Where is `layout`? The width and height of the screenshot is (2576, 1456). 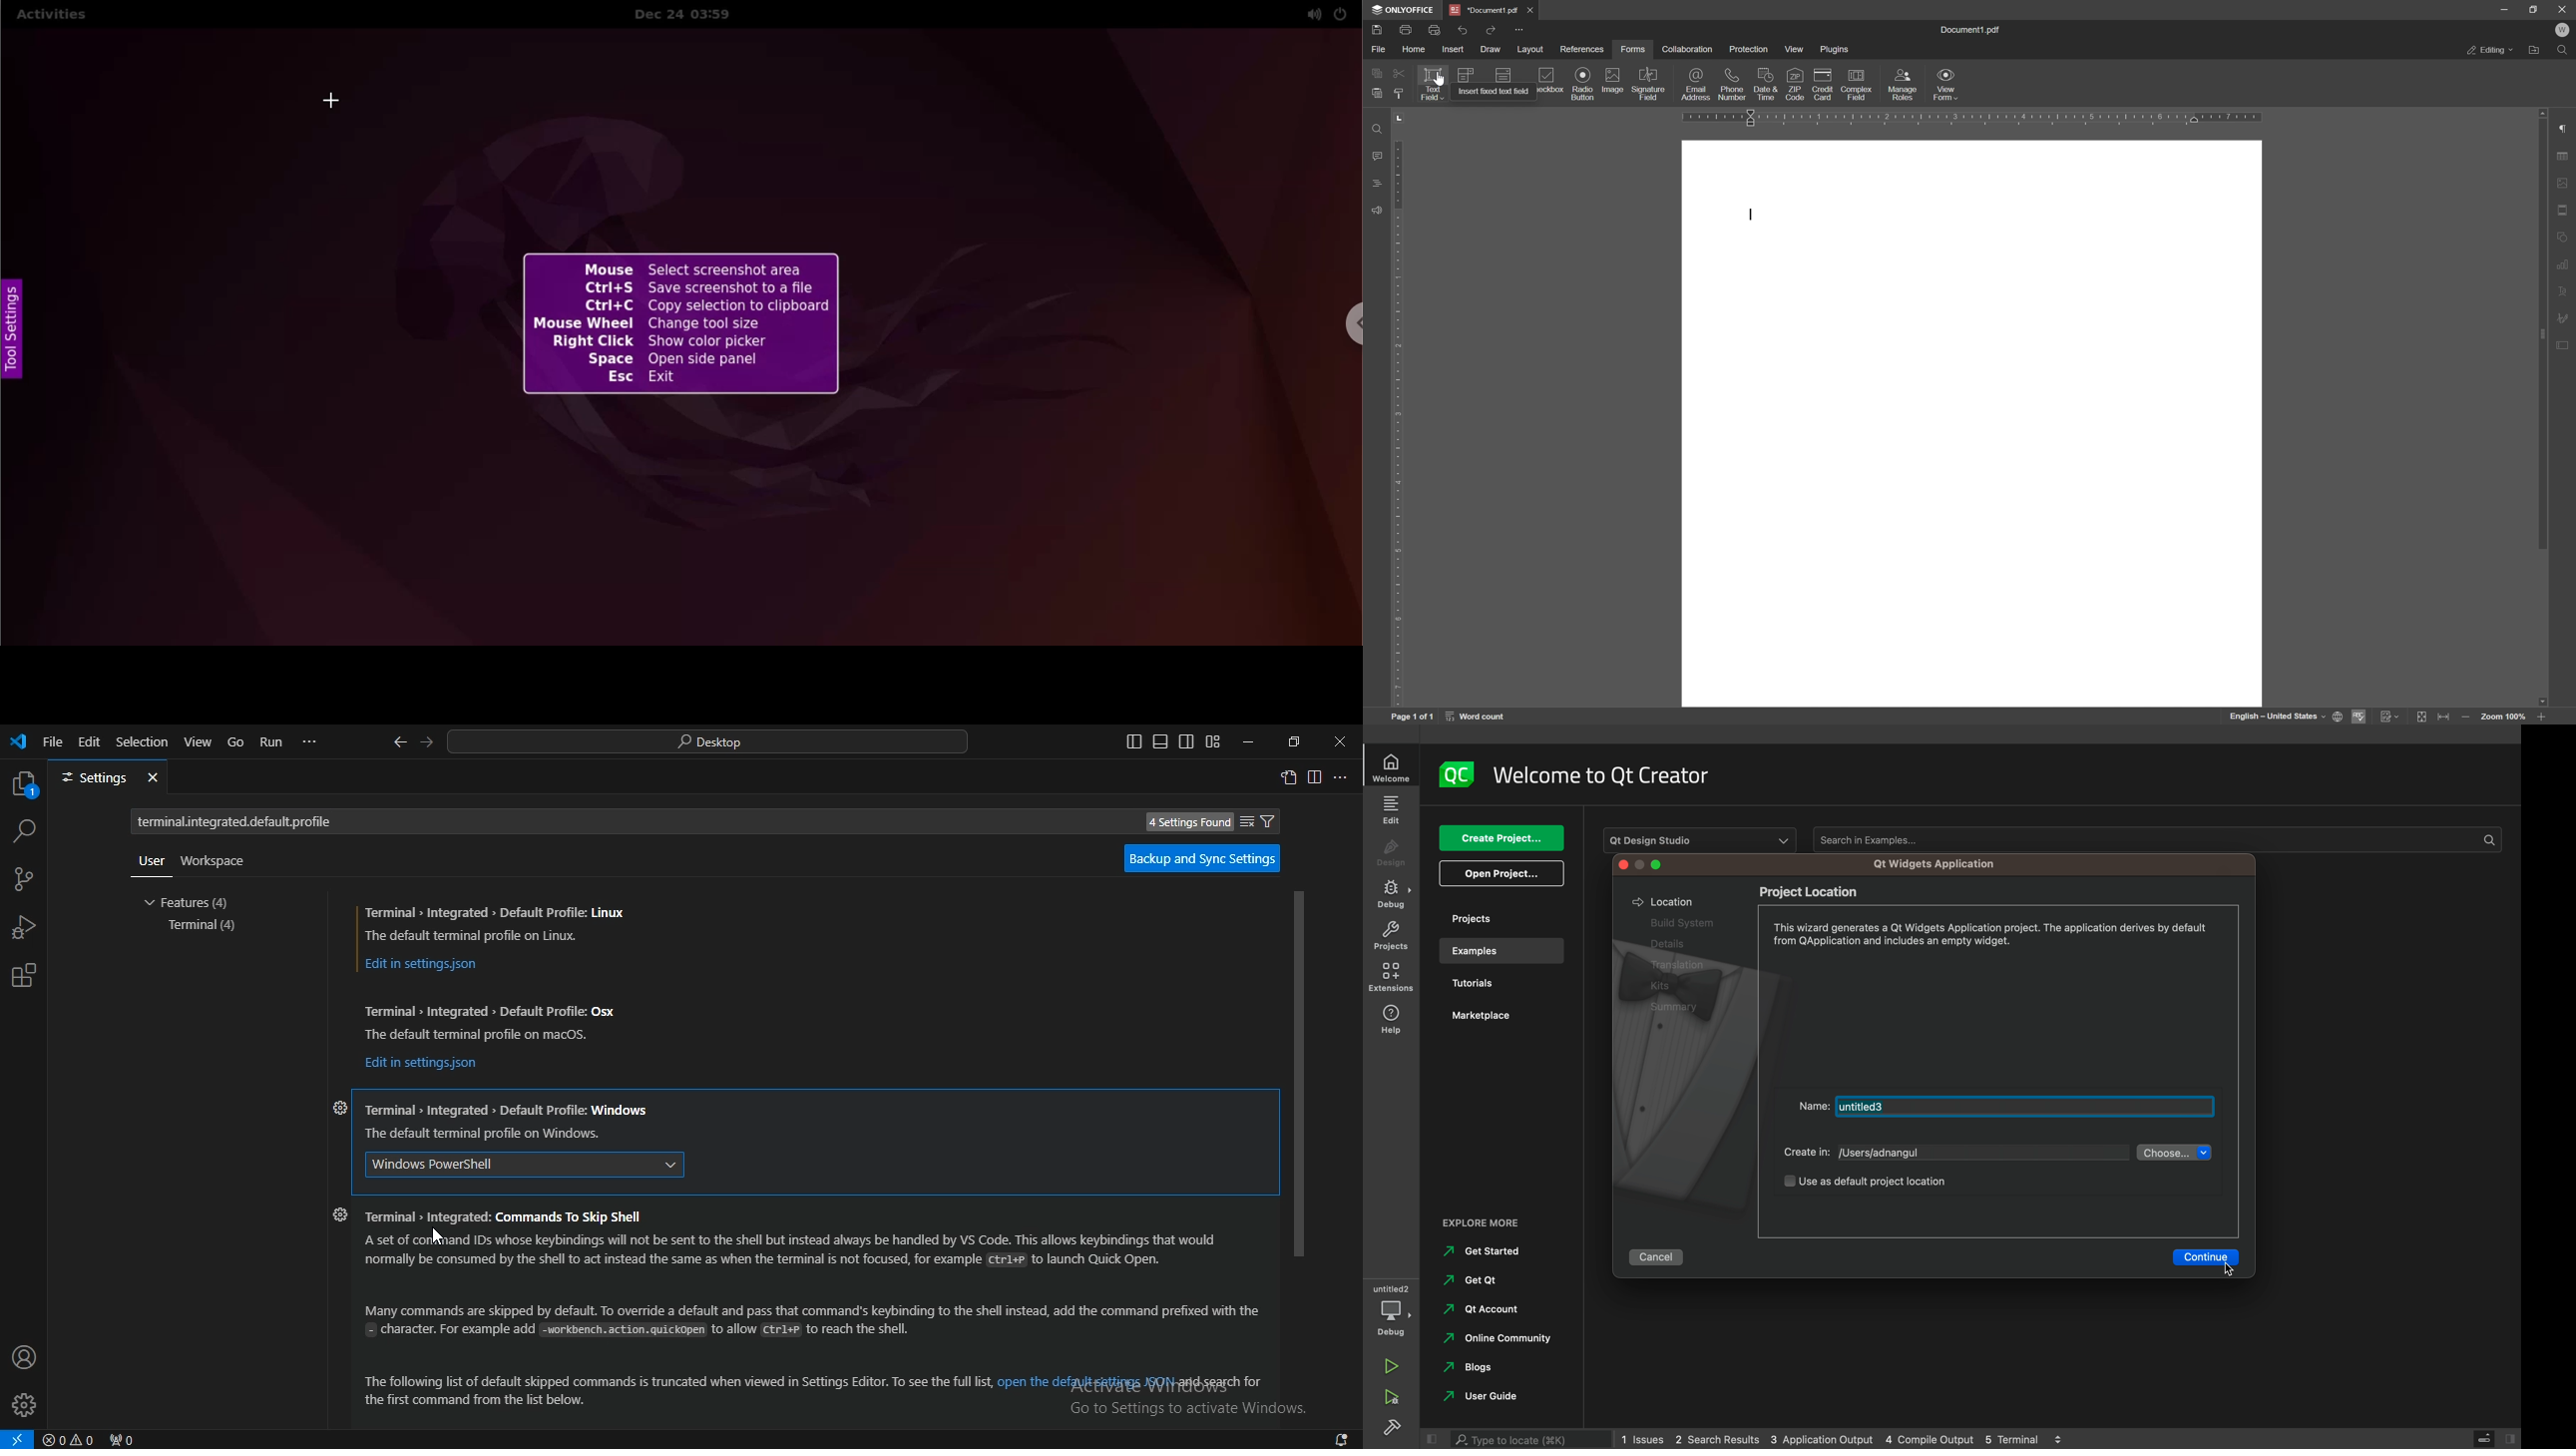
layout is located at coordinates (1529, 50).